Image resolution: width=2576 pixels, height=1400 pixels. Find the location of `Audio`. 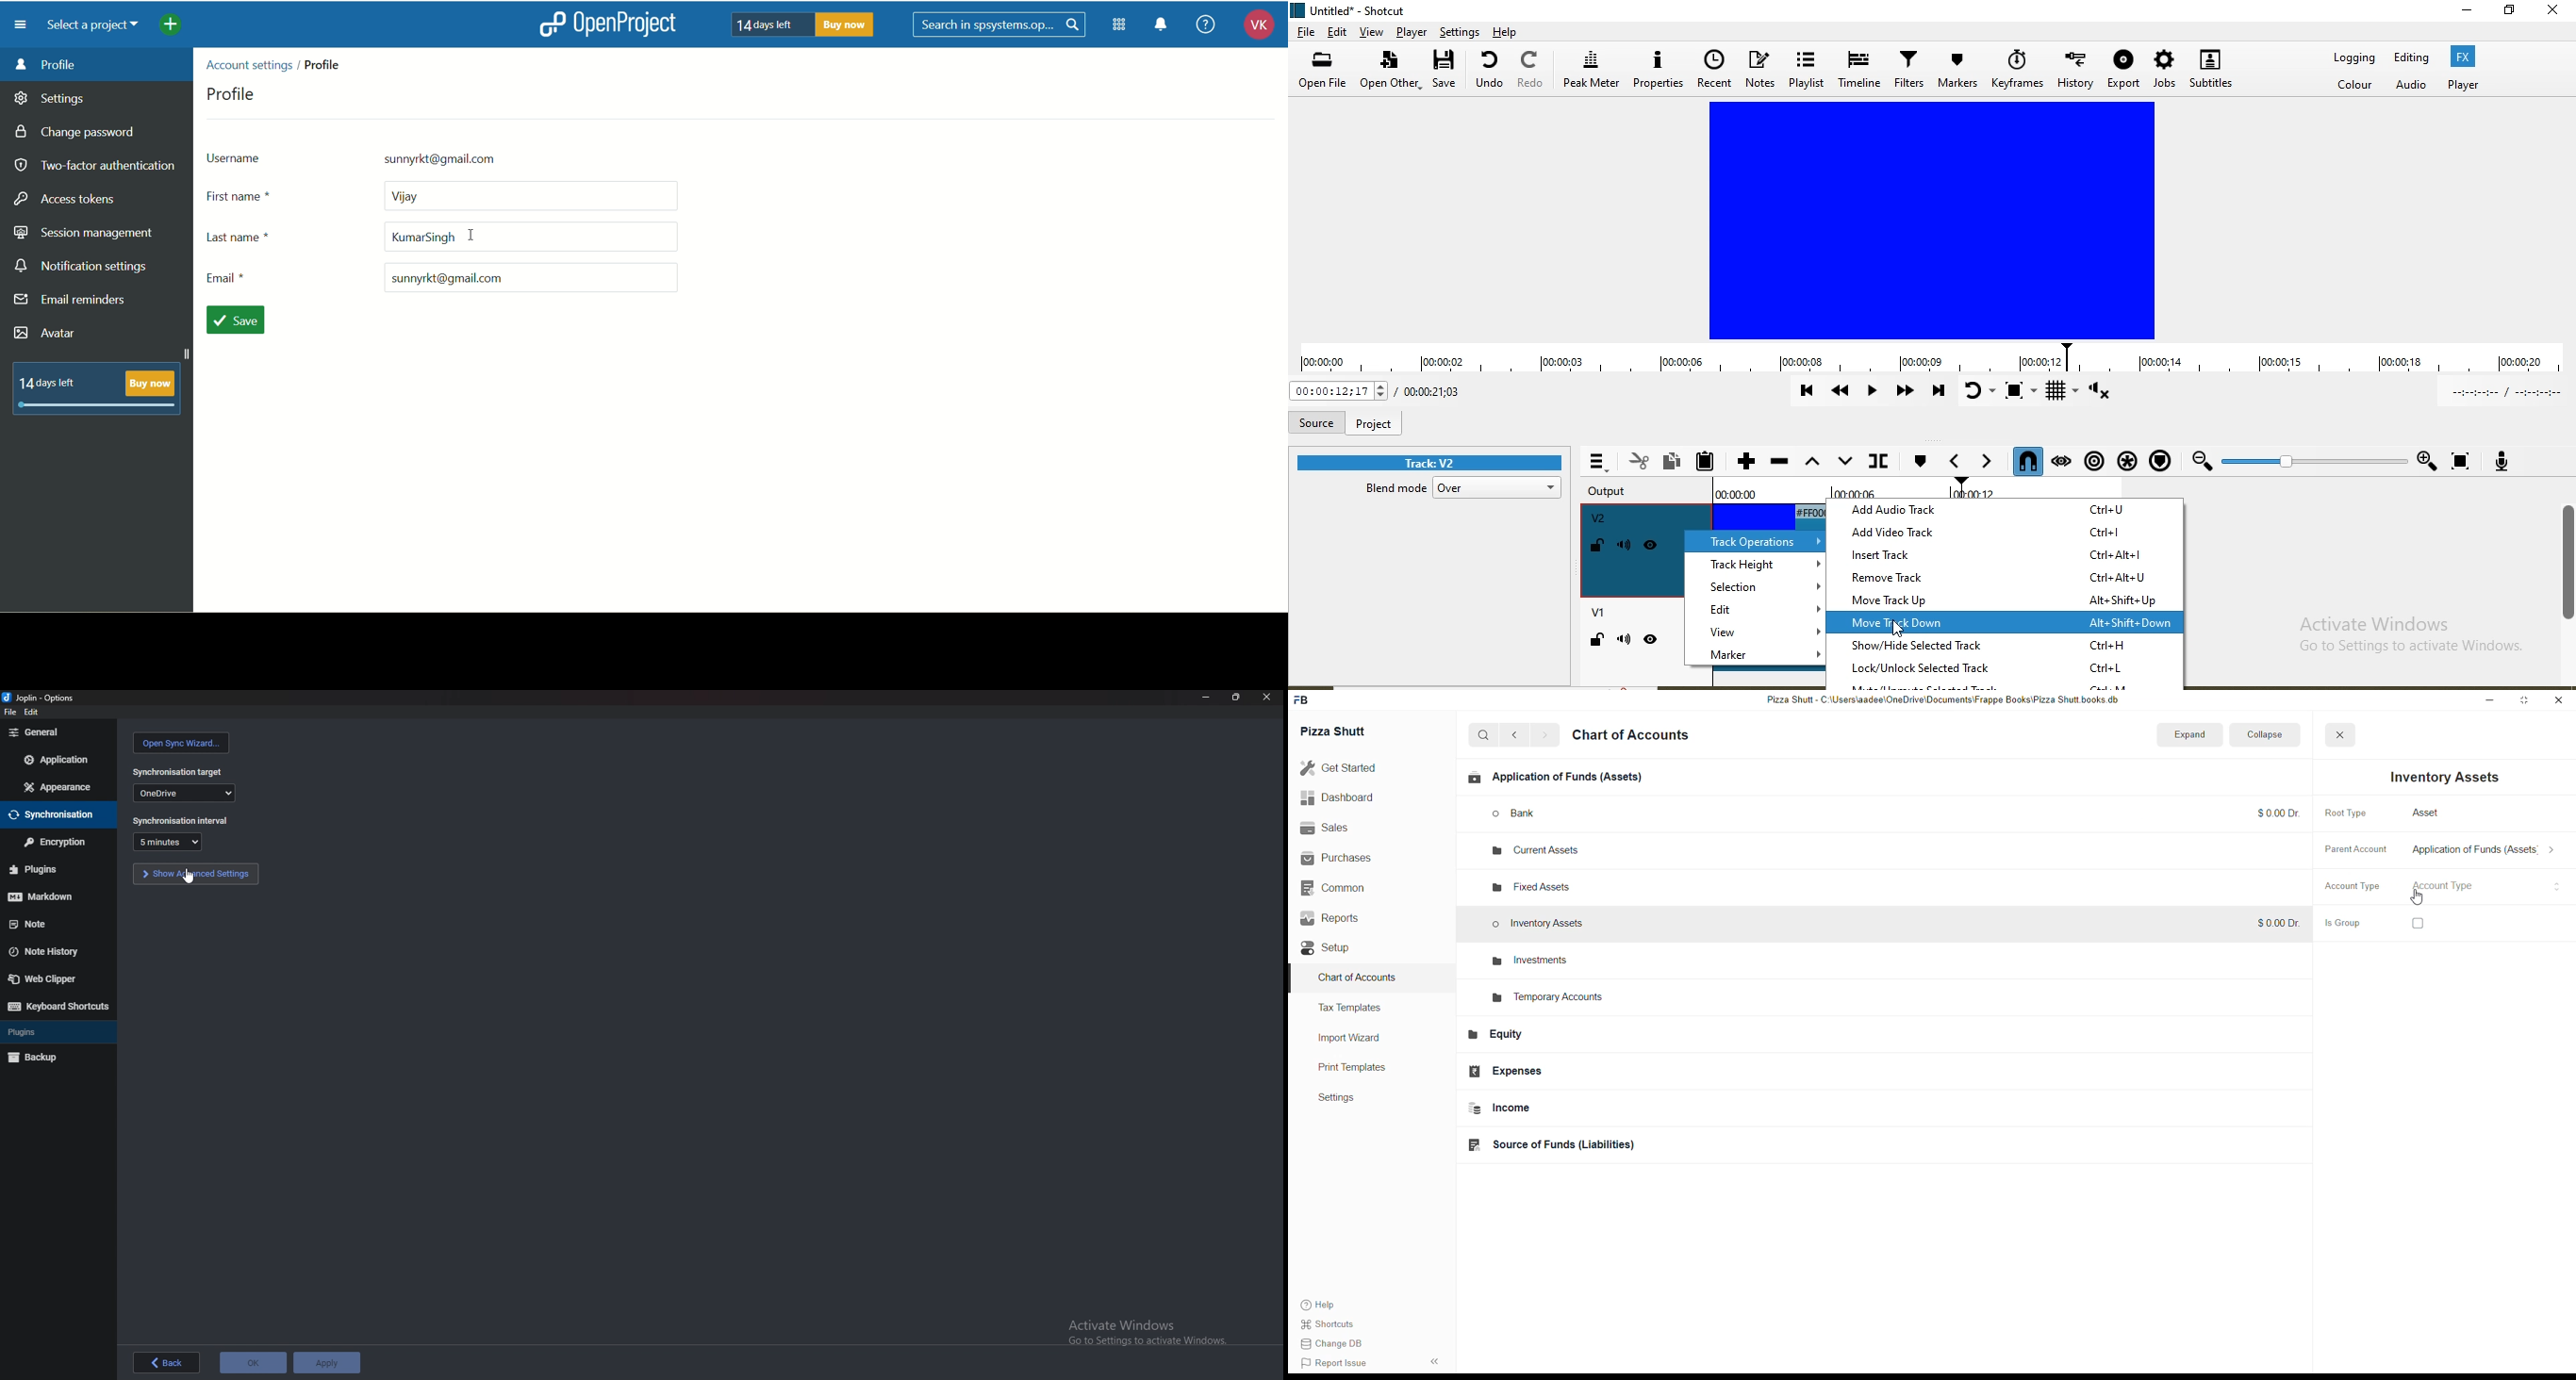

Audio is located at coordinates (2410, 83).